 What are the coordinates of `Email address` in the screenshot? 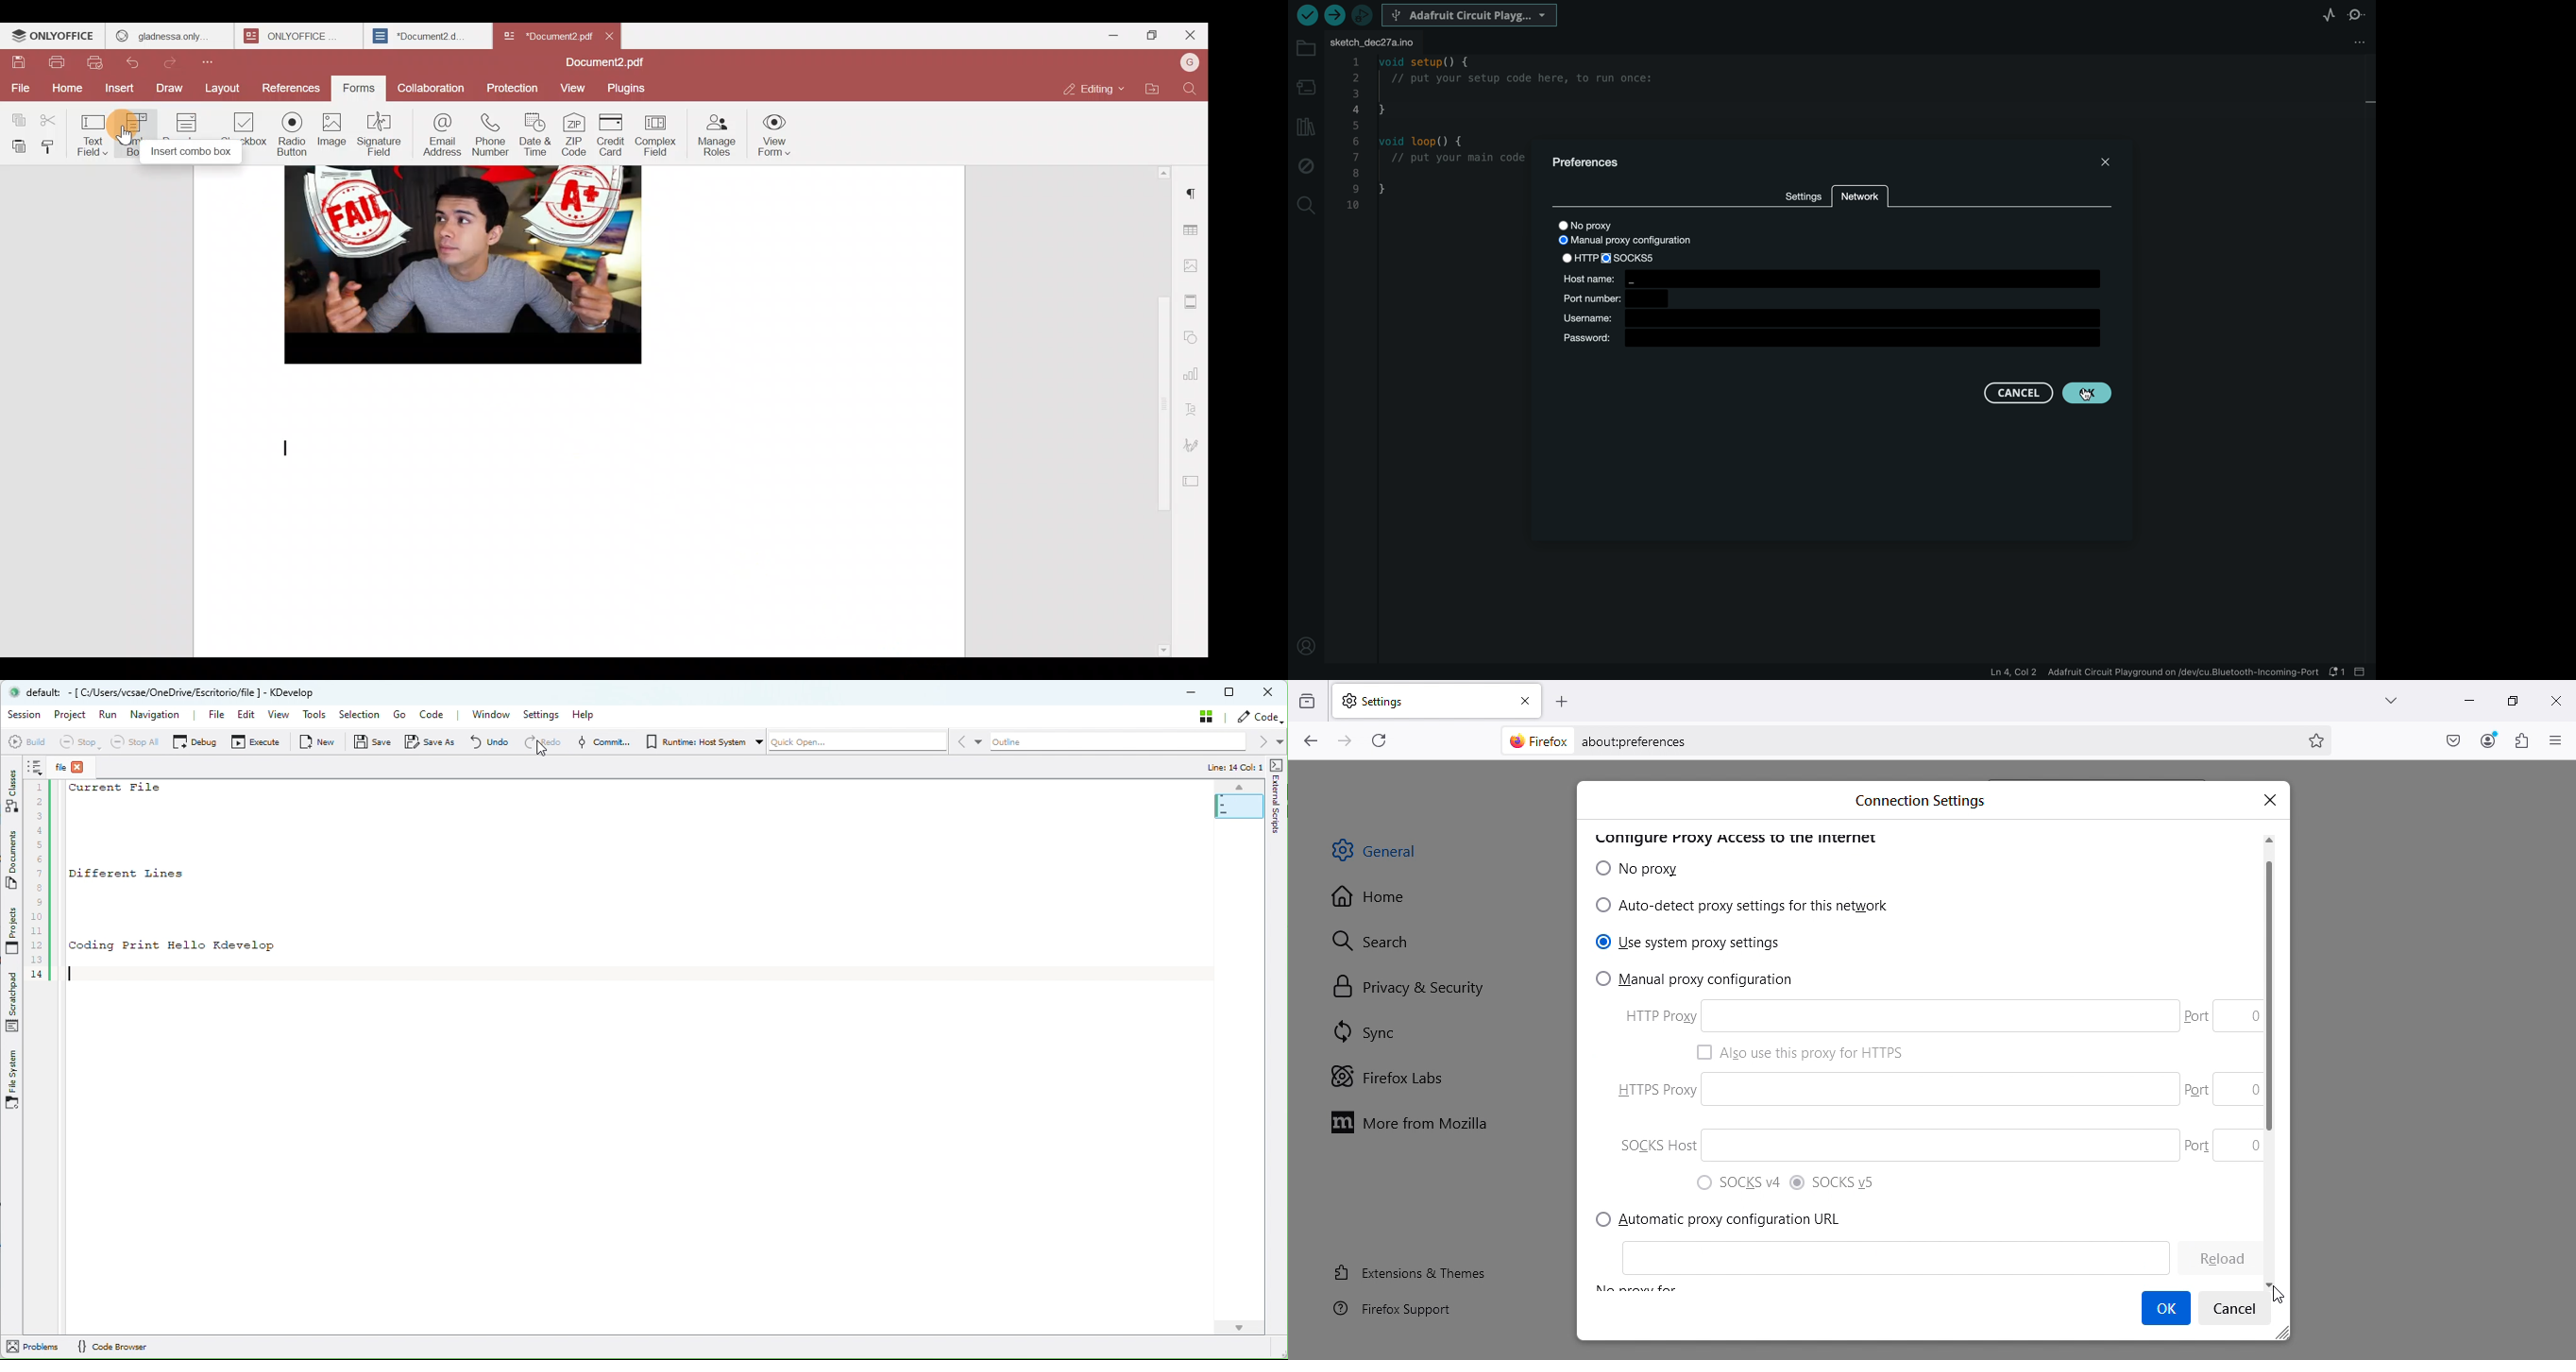 It's located at (441, 134).